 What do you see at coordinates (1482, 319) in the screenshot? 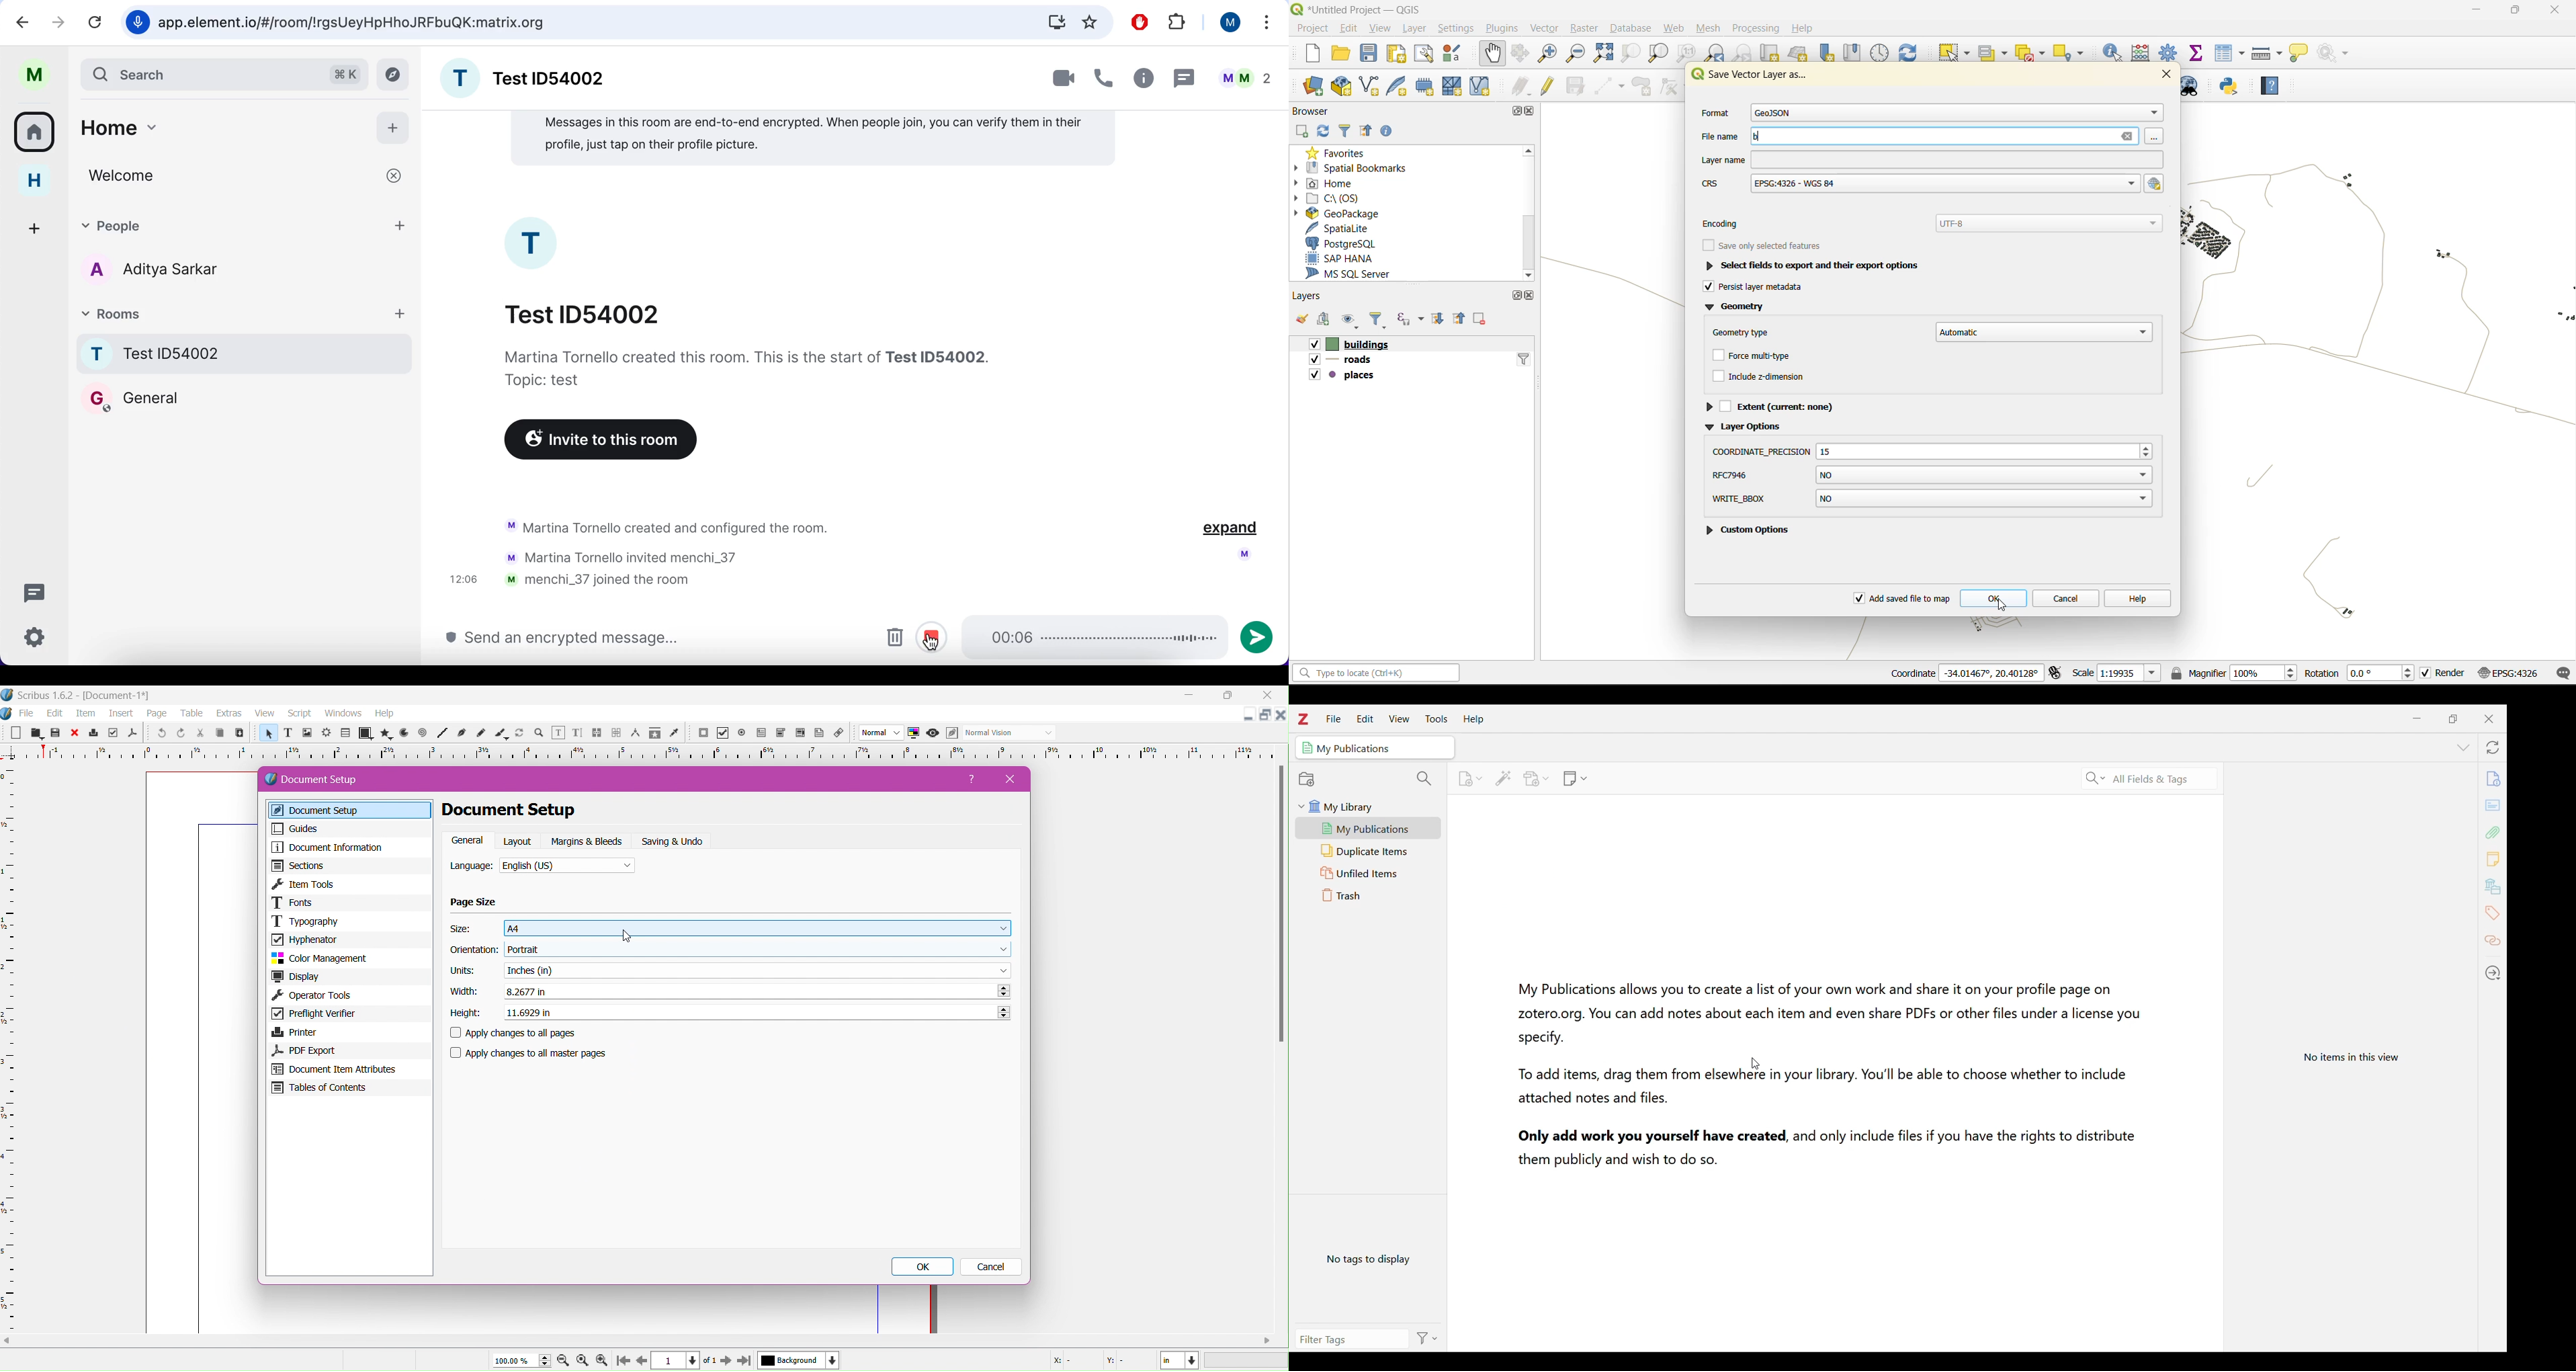
I see `remove` at bounding box center [1482, 319].